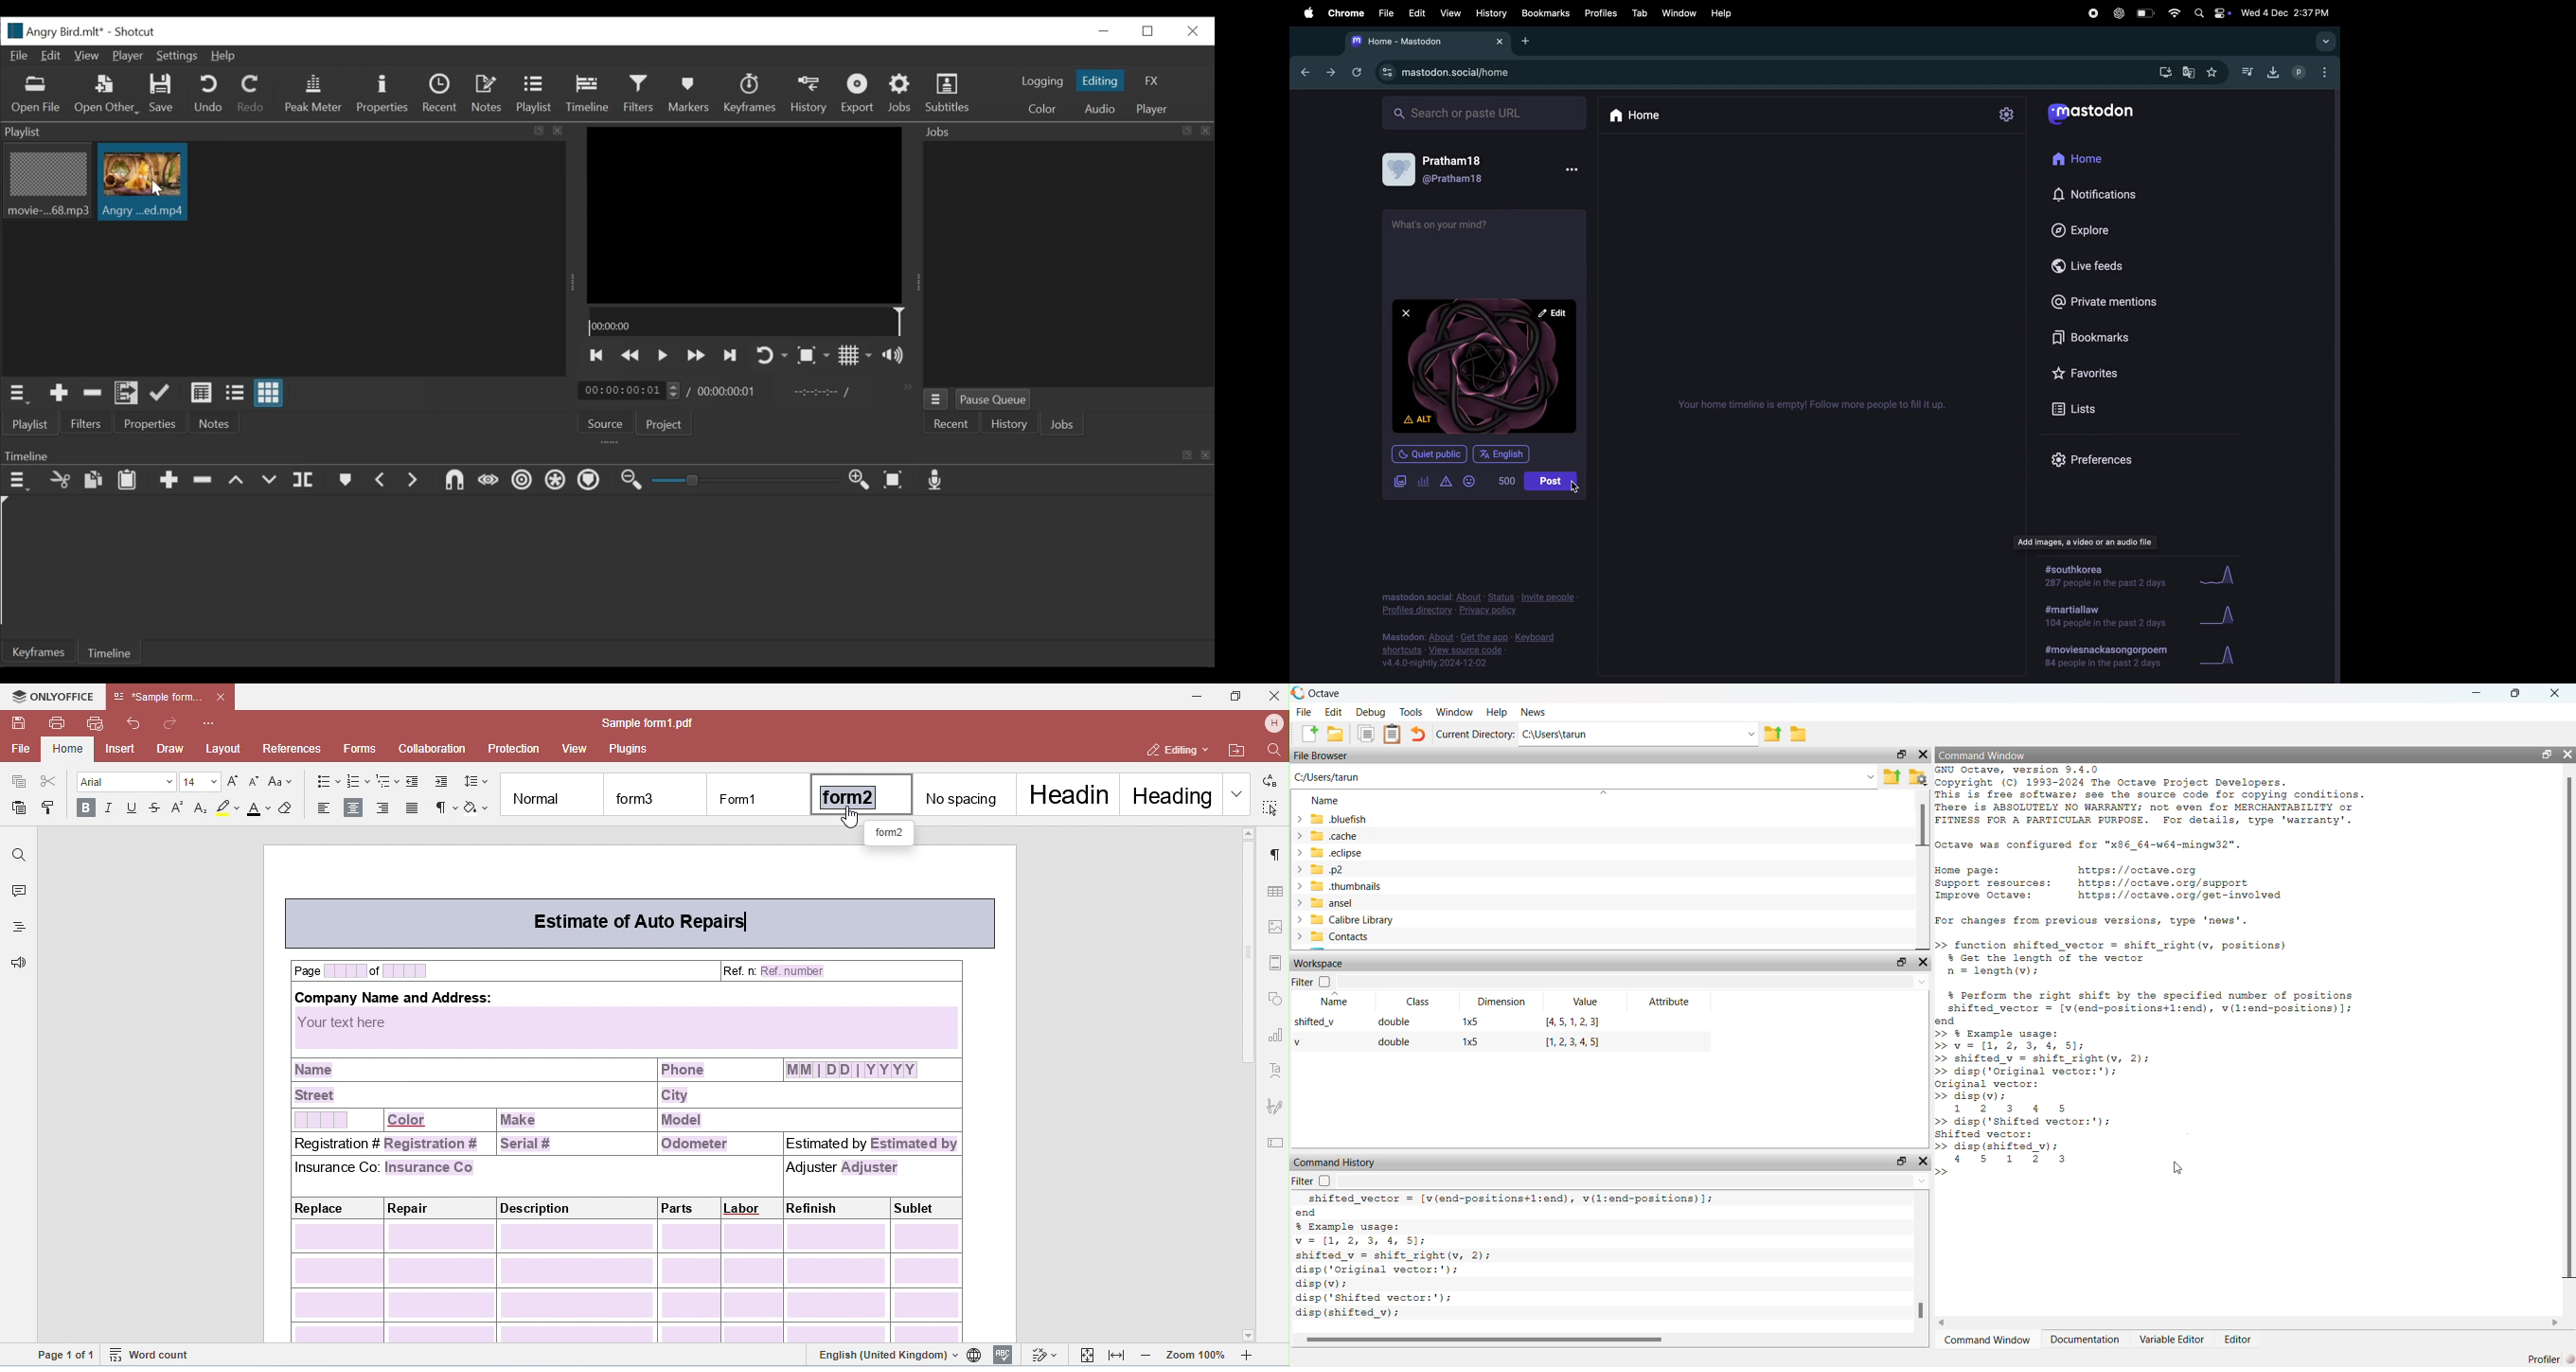 This screenshot has height=1372, width=2576. What do you see at coordinates (2099, 196) in the screenshot?
I see `notifications` at bounding box center [2099, 196].